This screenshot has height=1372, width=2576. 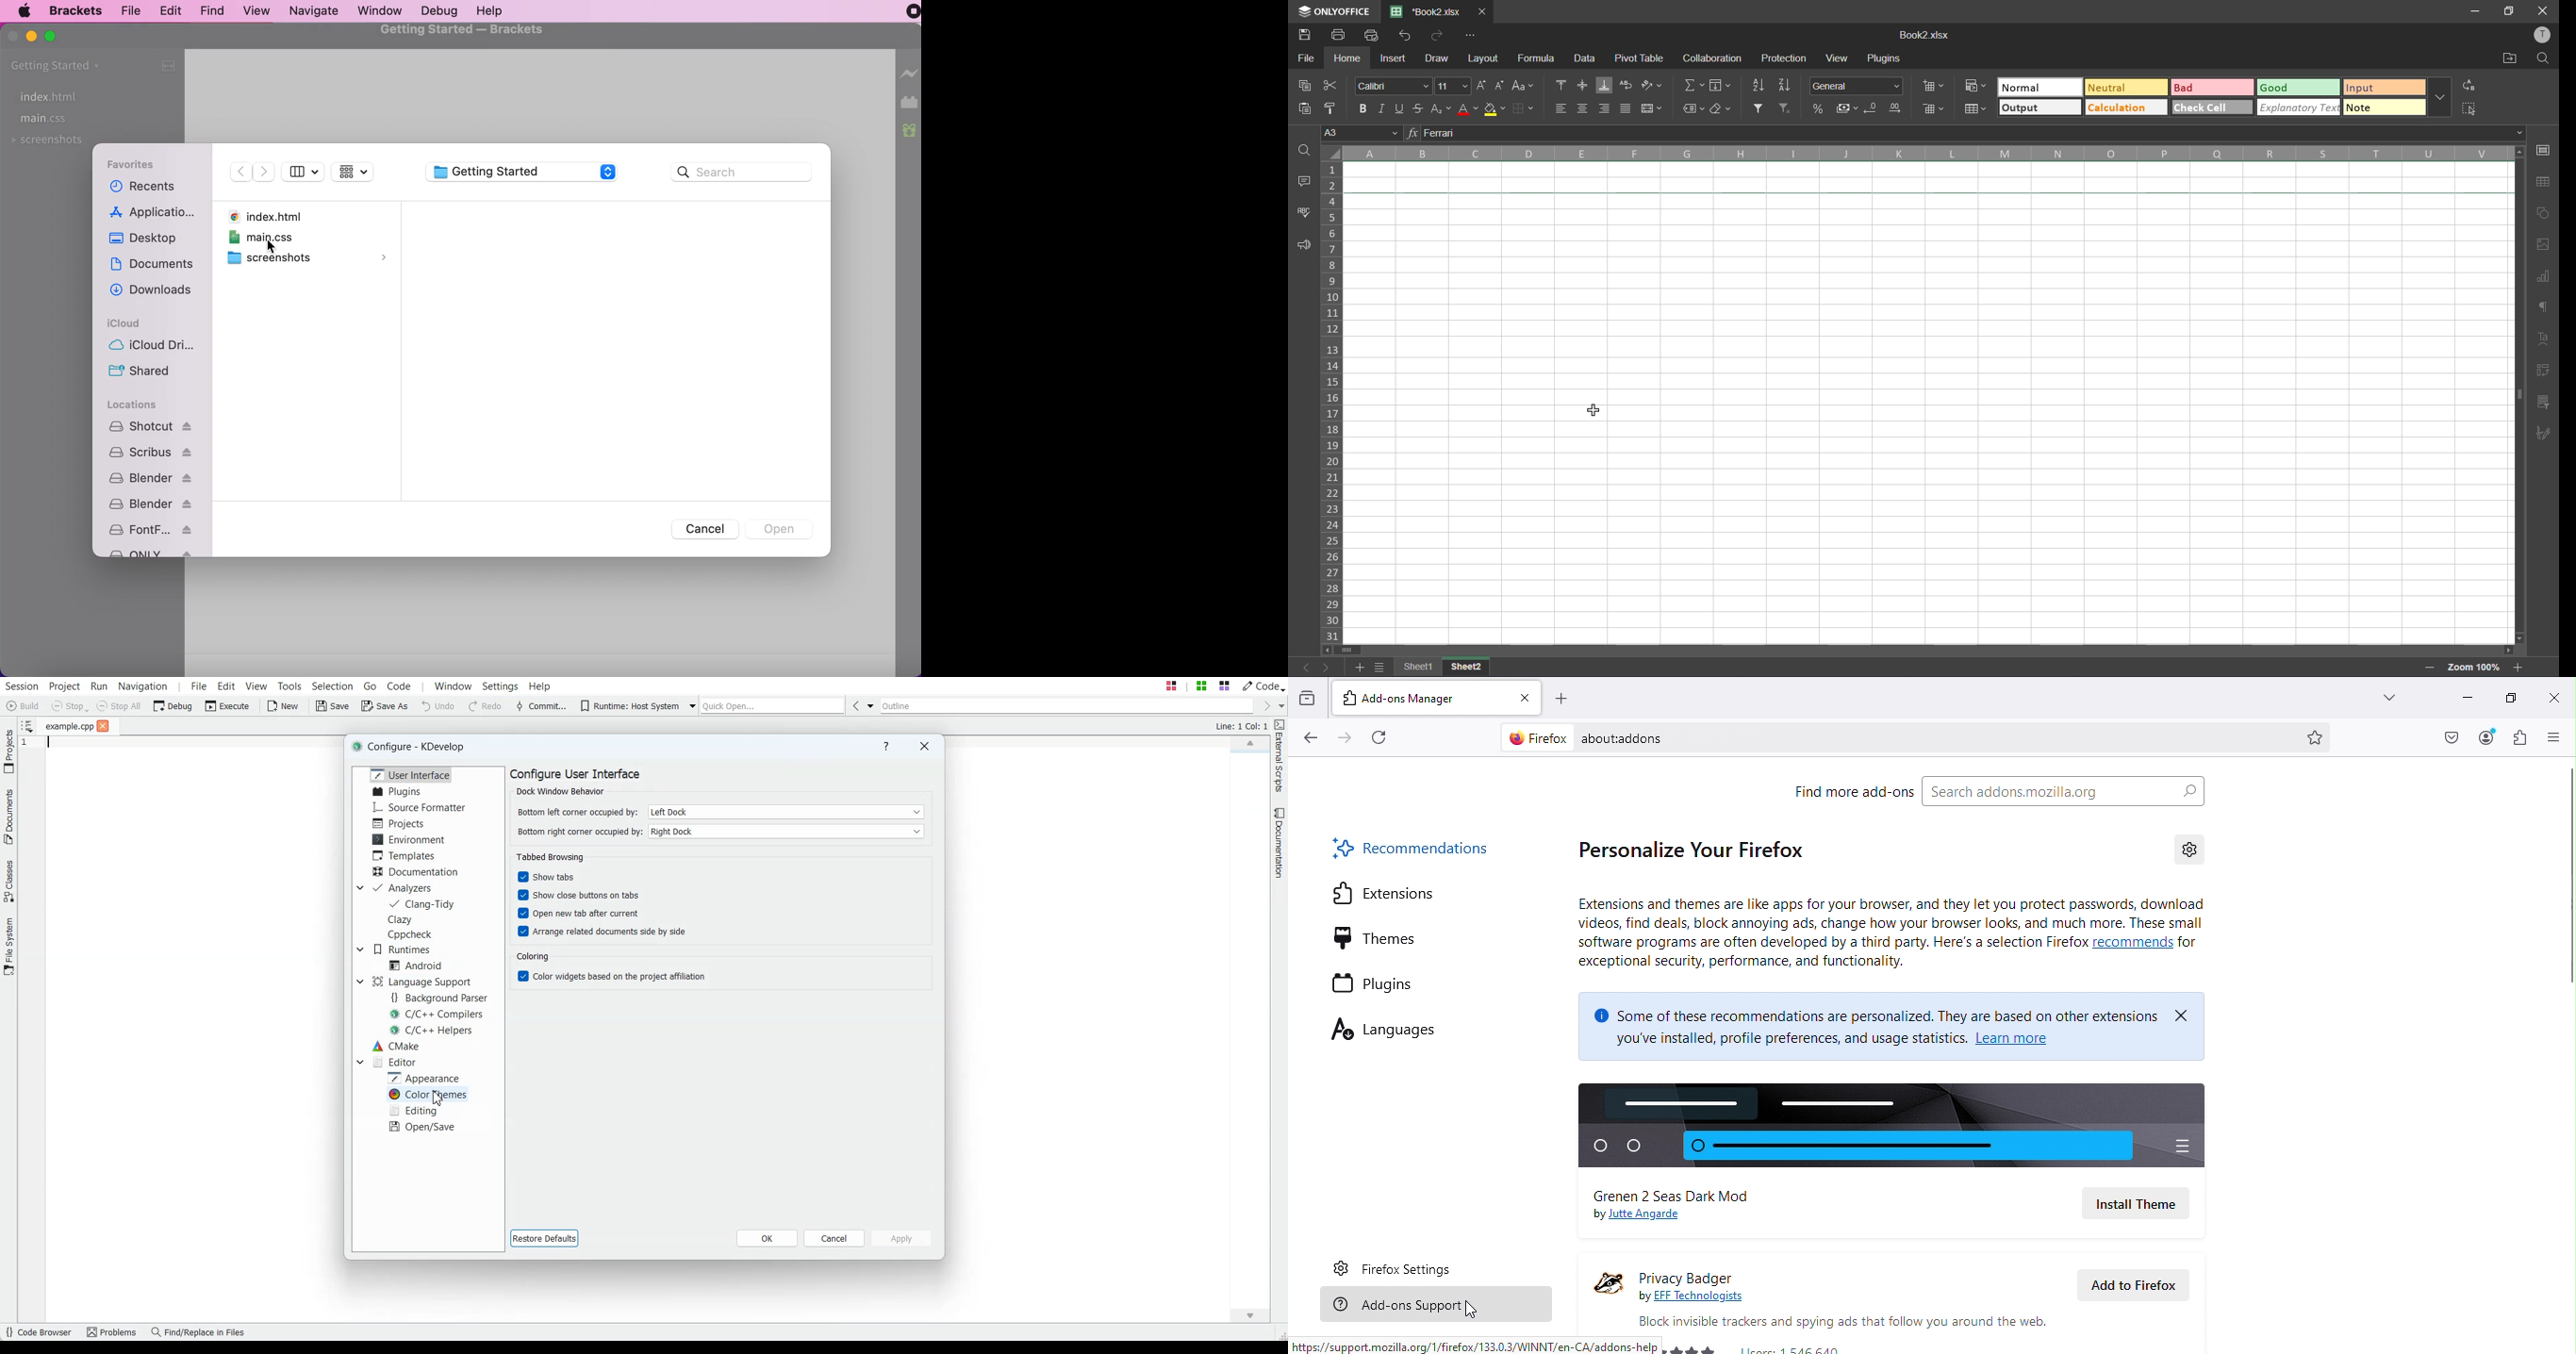 I want to click on fields, so click(x=1723, y=85).